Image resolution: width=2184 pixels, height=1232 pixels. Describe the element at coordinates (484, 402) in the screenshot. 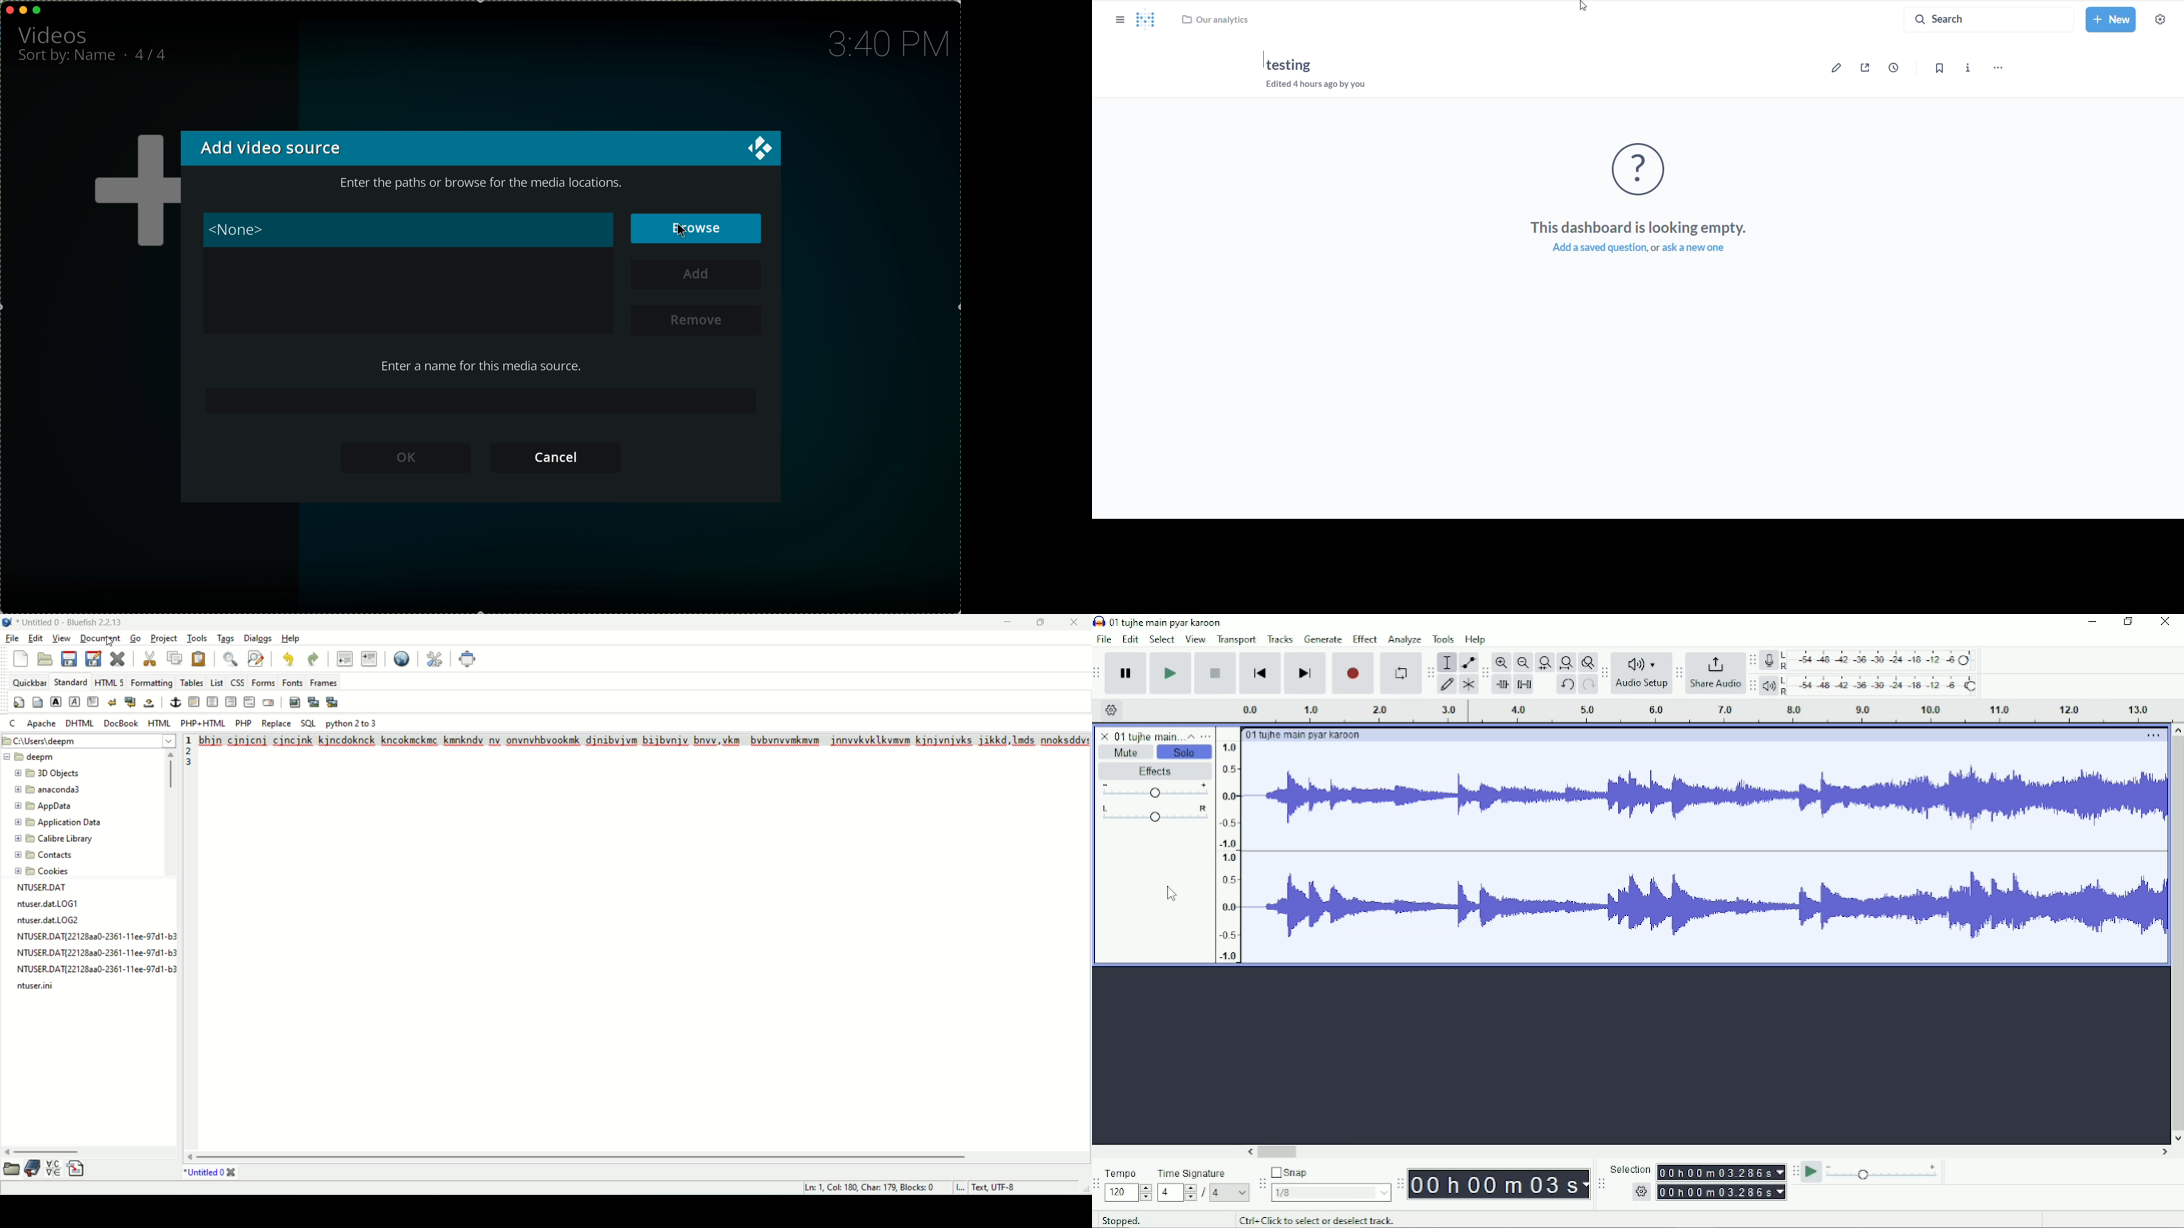

I see `space to write` at that location.